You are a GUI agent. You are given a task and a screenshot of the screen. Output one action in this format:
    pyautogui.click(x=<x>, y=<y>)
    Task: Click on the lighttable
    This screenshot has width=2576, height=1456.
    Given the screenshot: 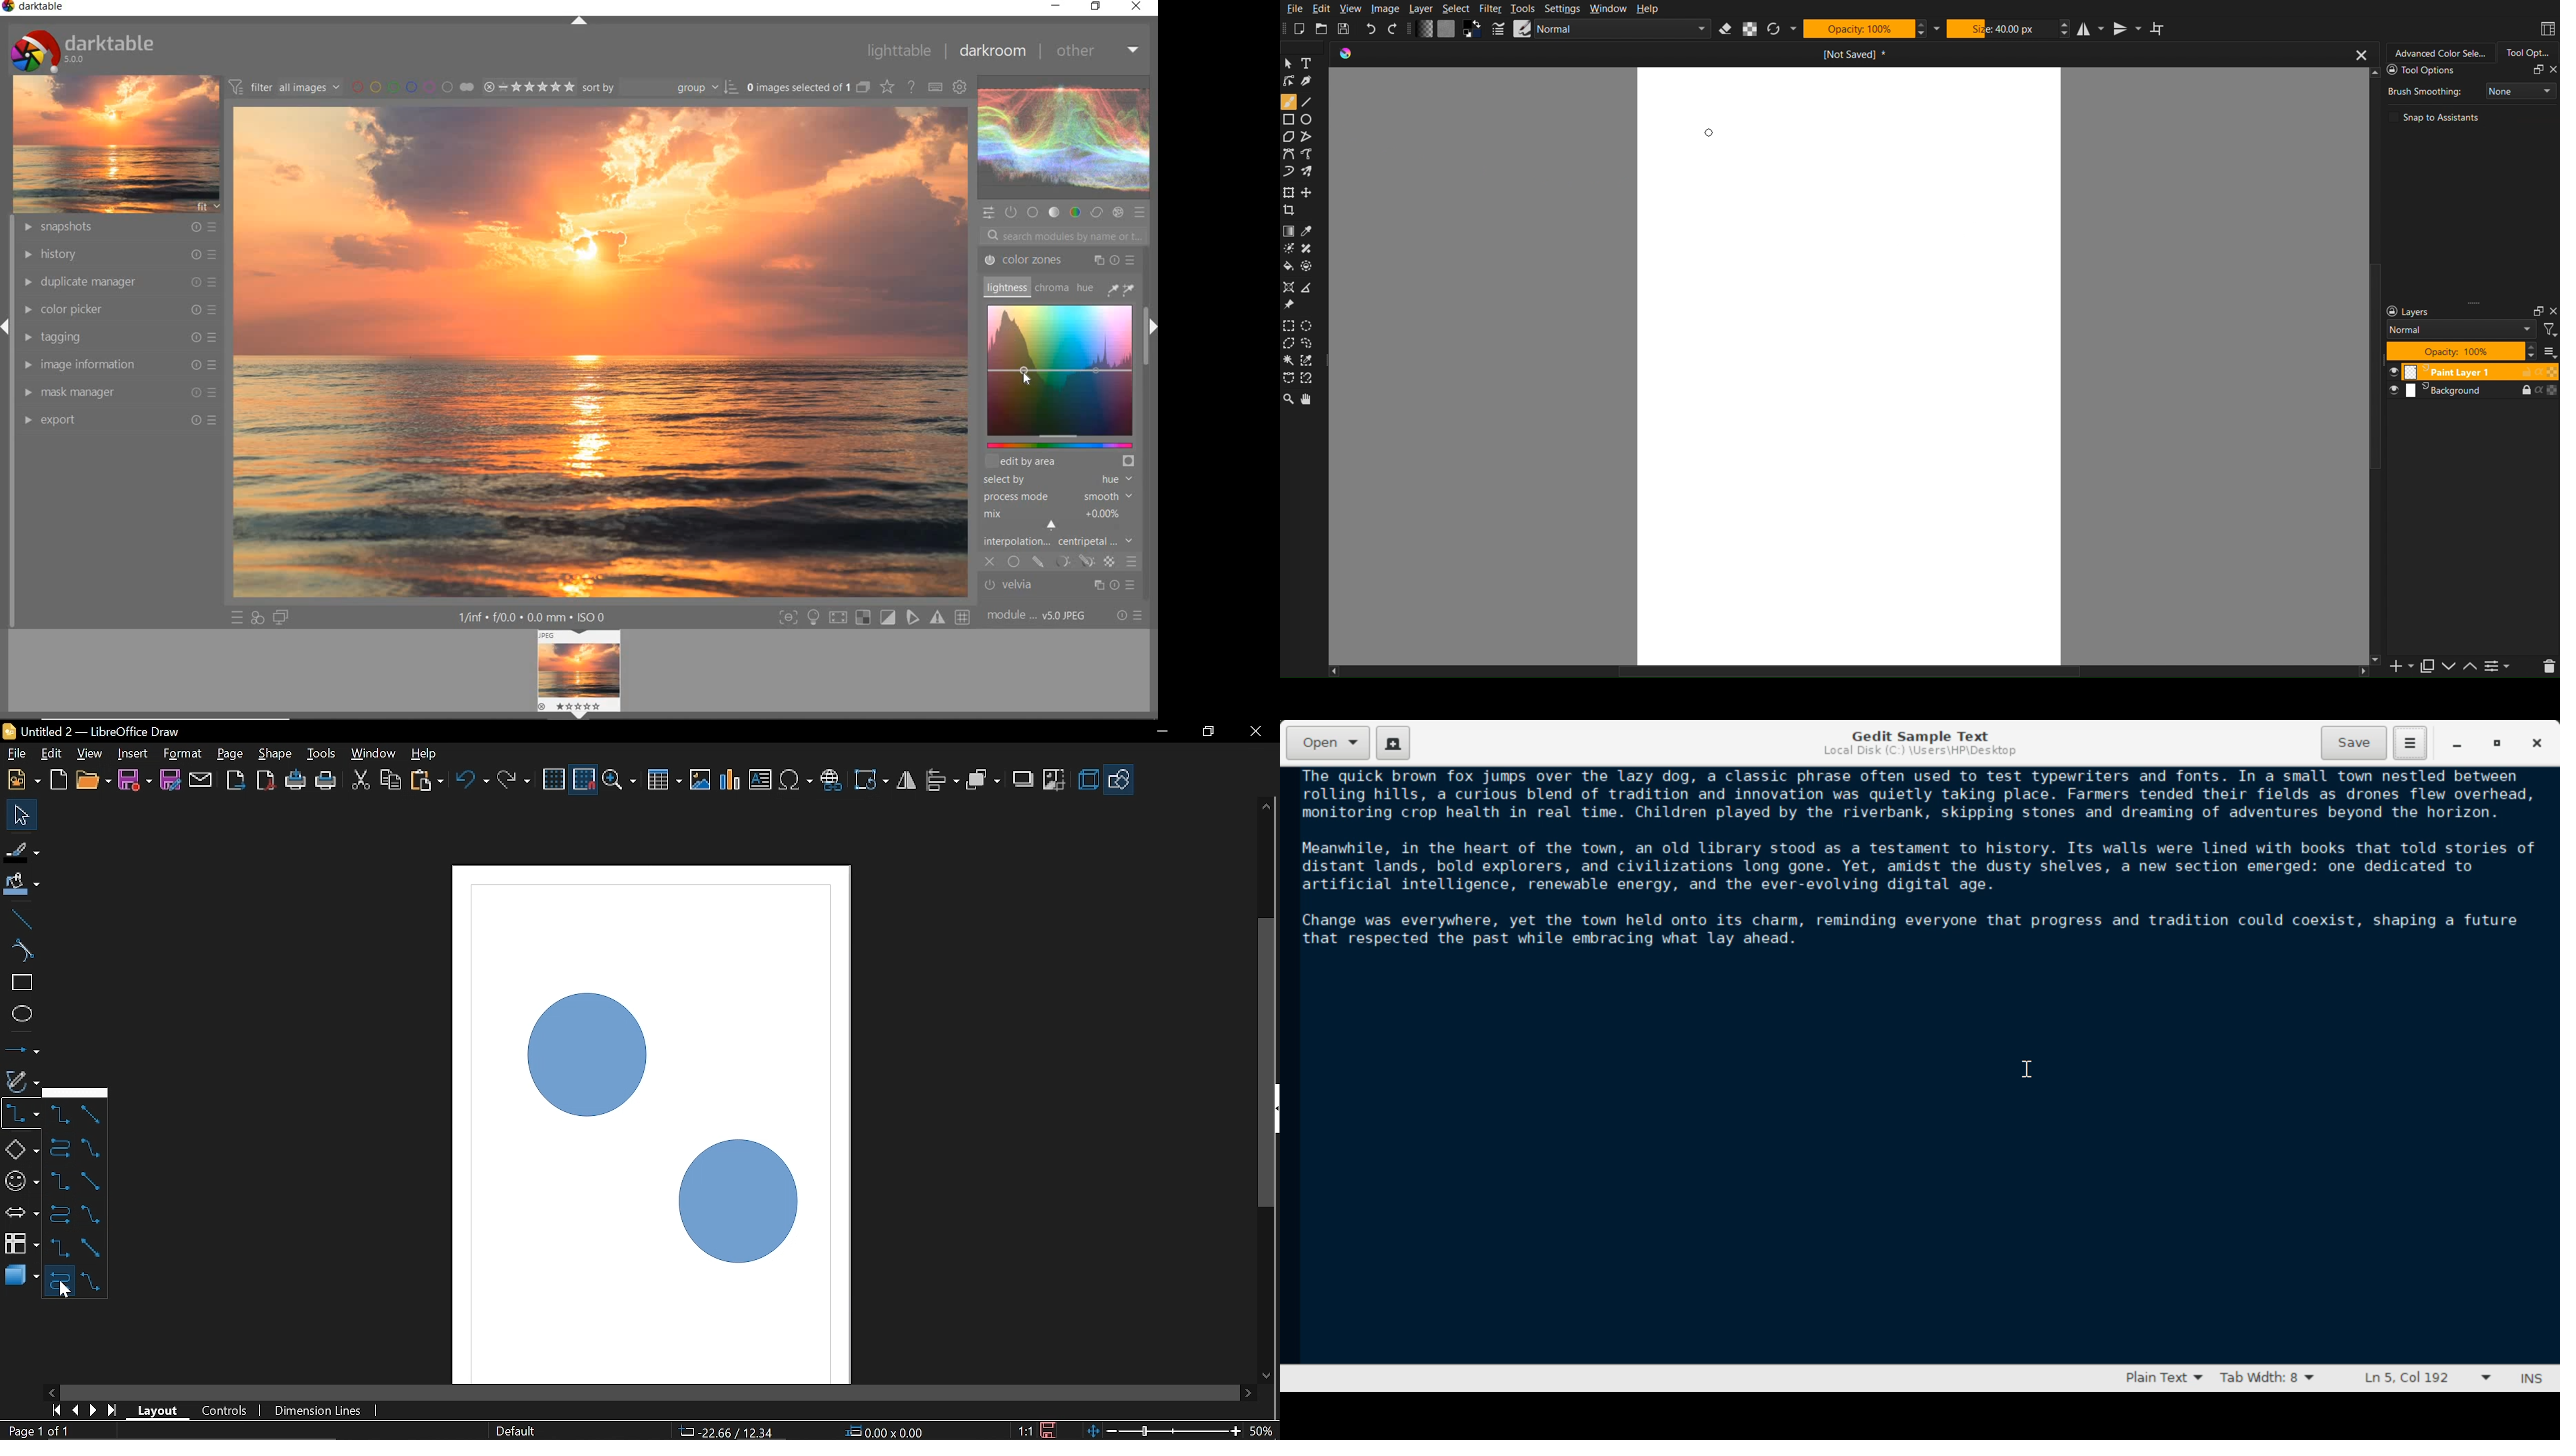 What is the action you would take?
    pyautogui.click(x=898, y=50)
    